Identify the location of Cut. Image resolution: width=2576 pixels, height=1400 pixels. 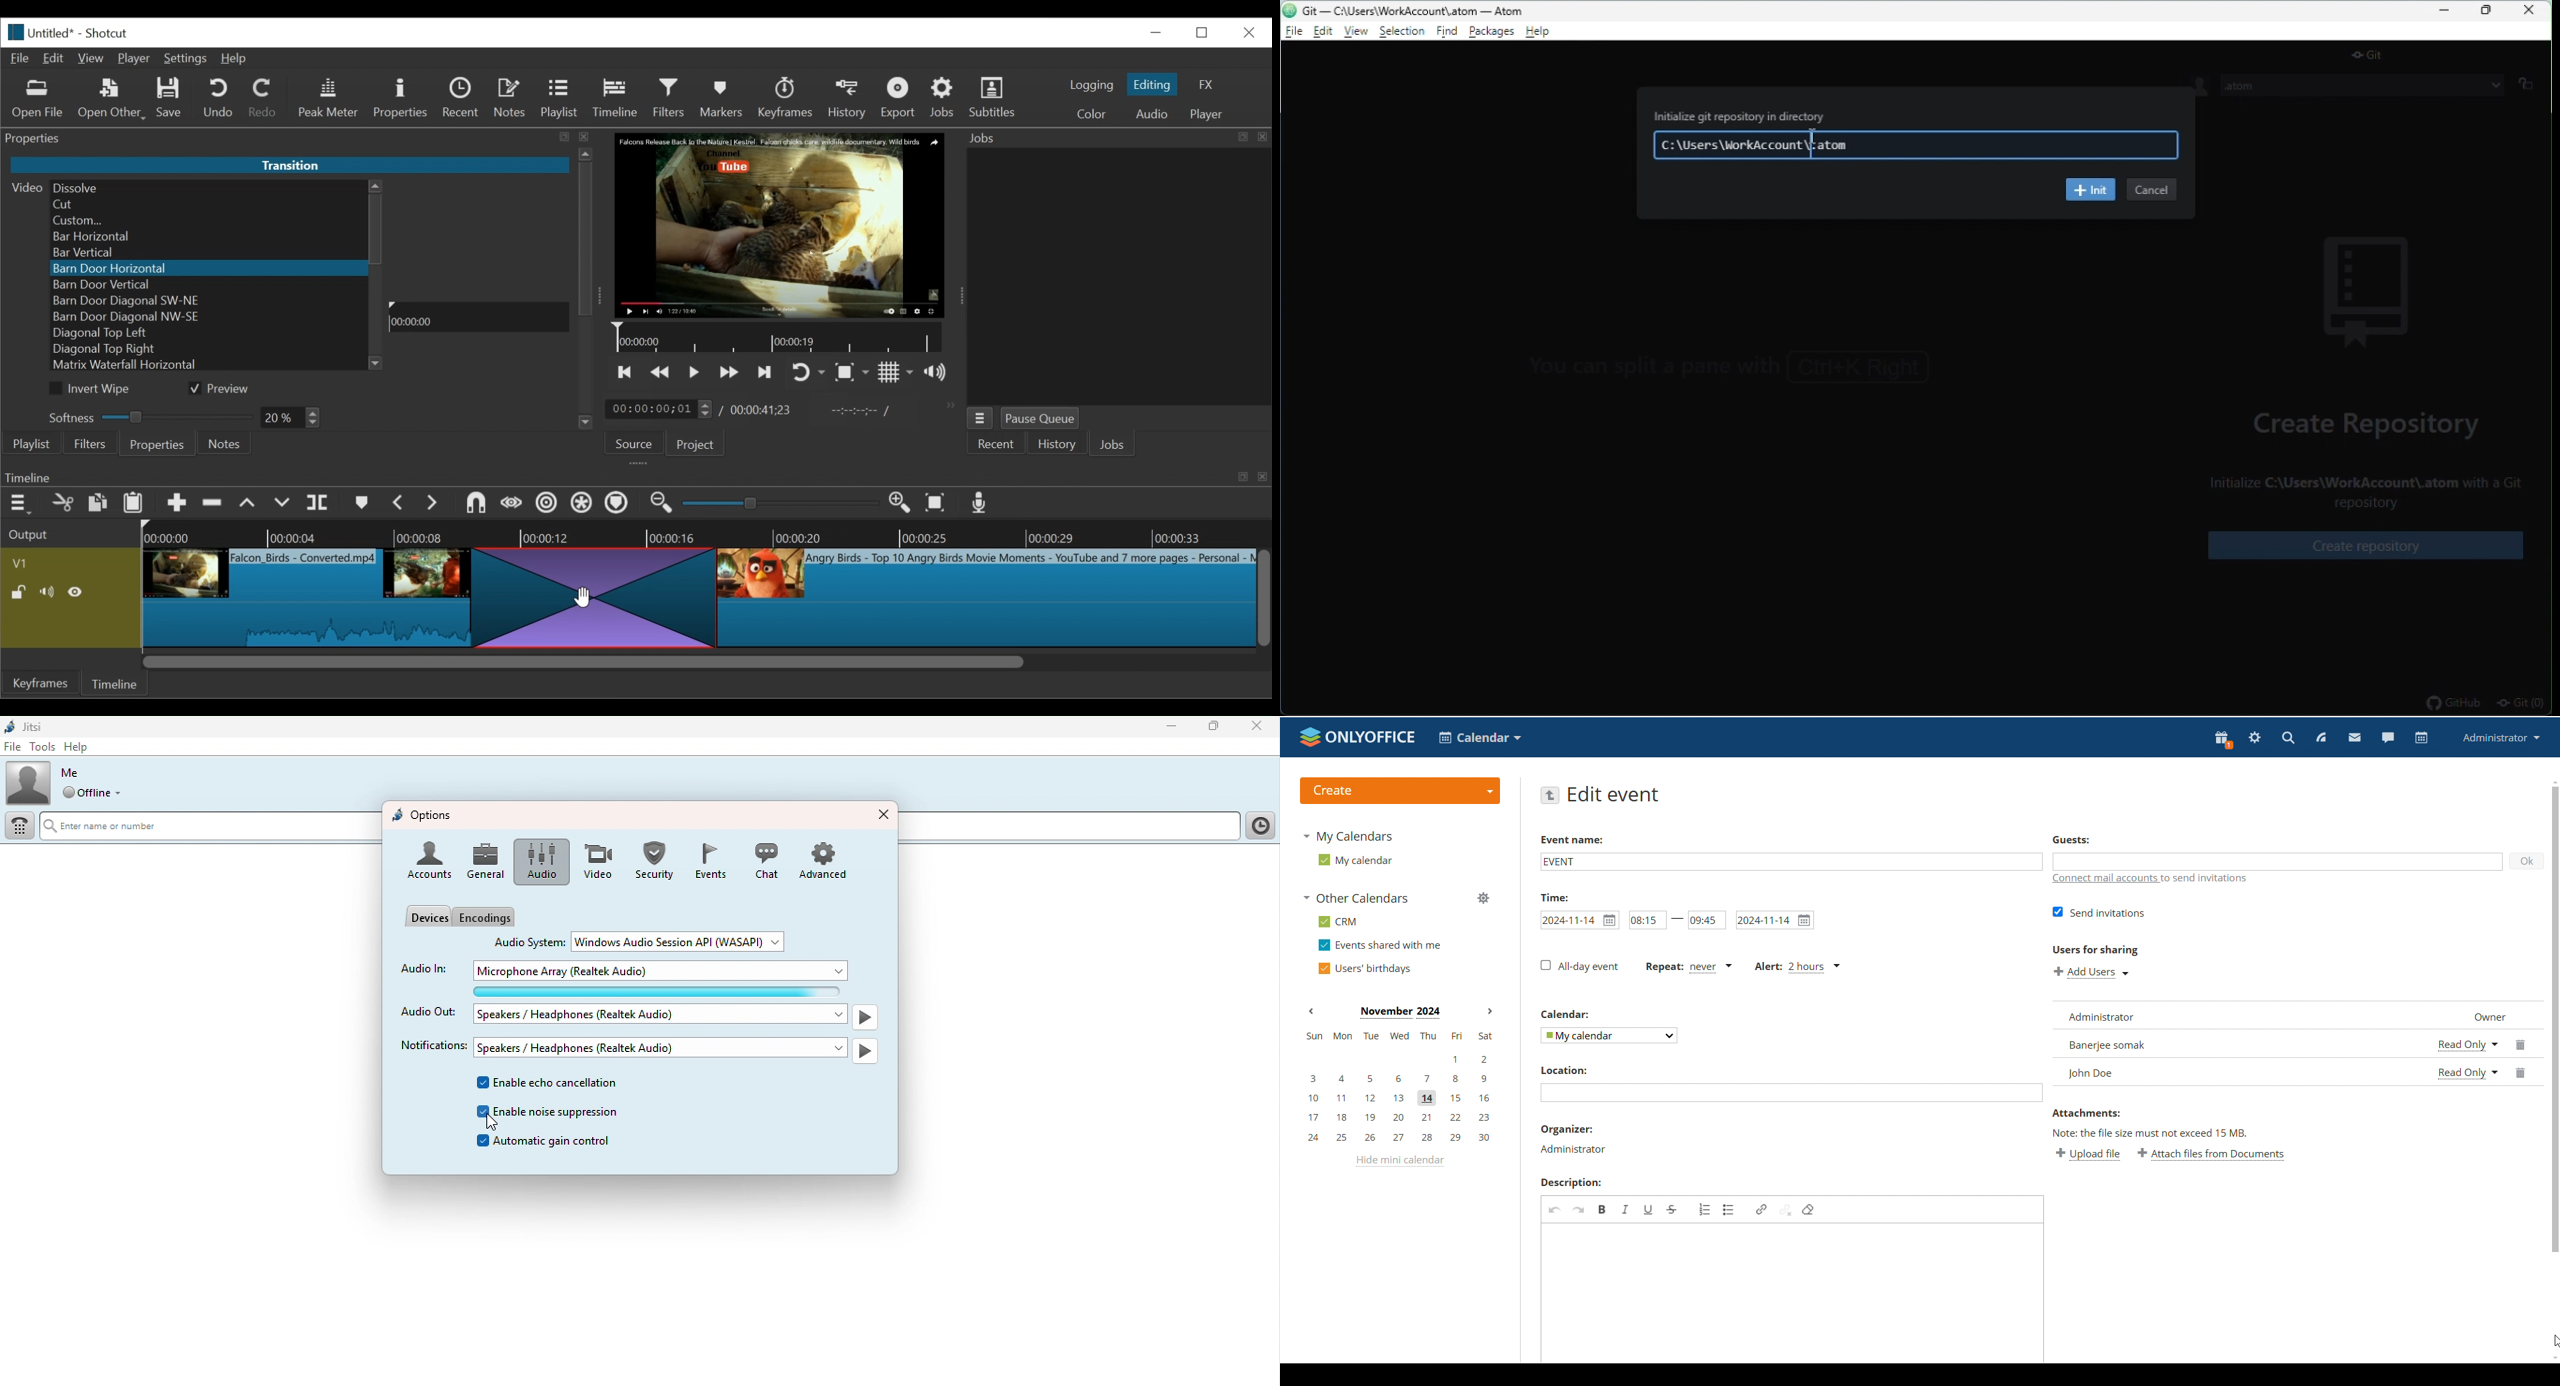
(64, 503).